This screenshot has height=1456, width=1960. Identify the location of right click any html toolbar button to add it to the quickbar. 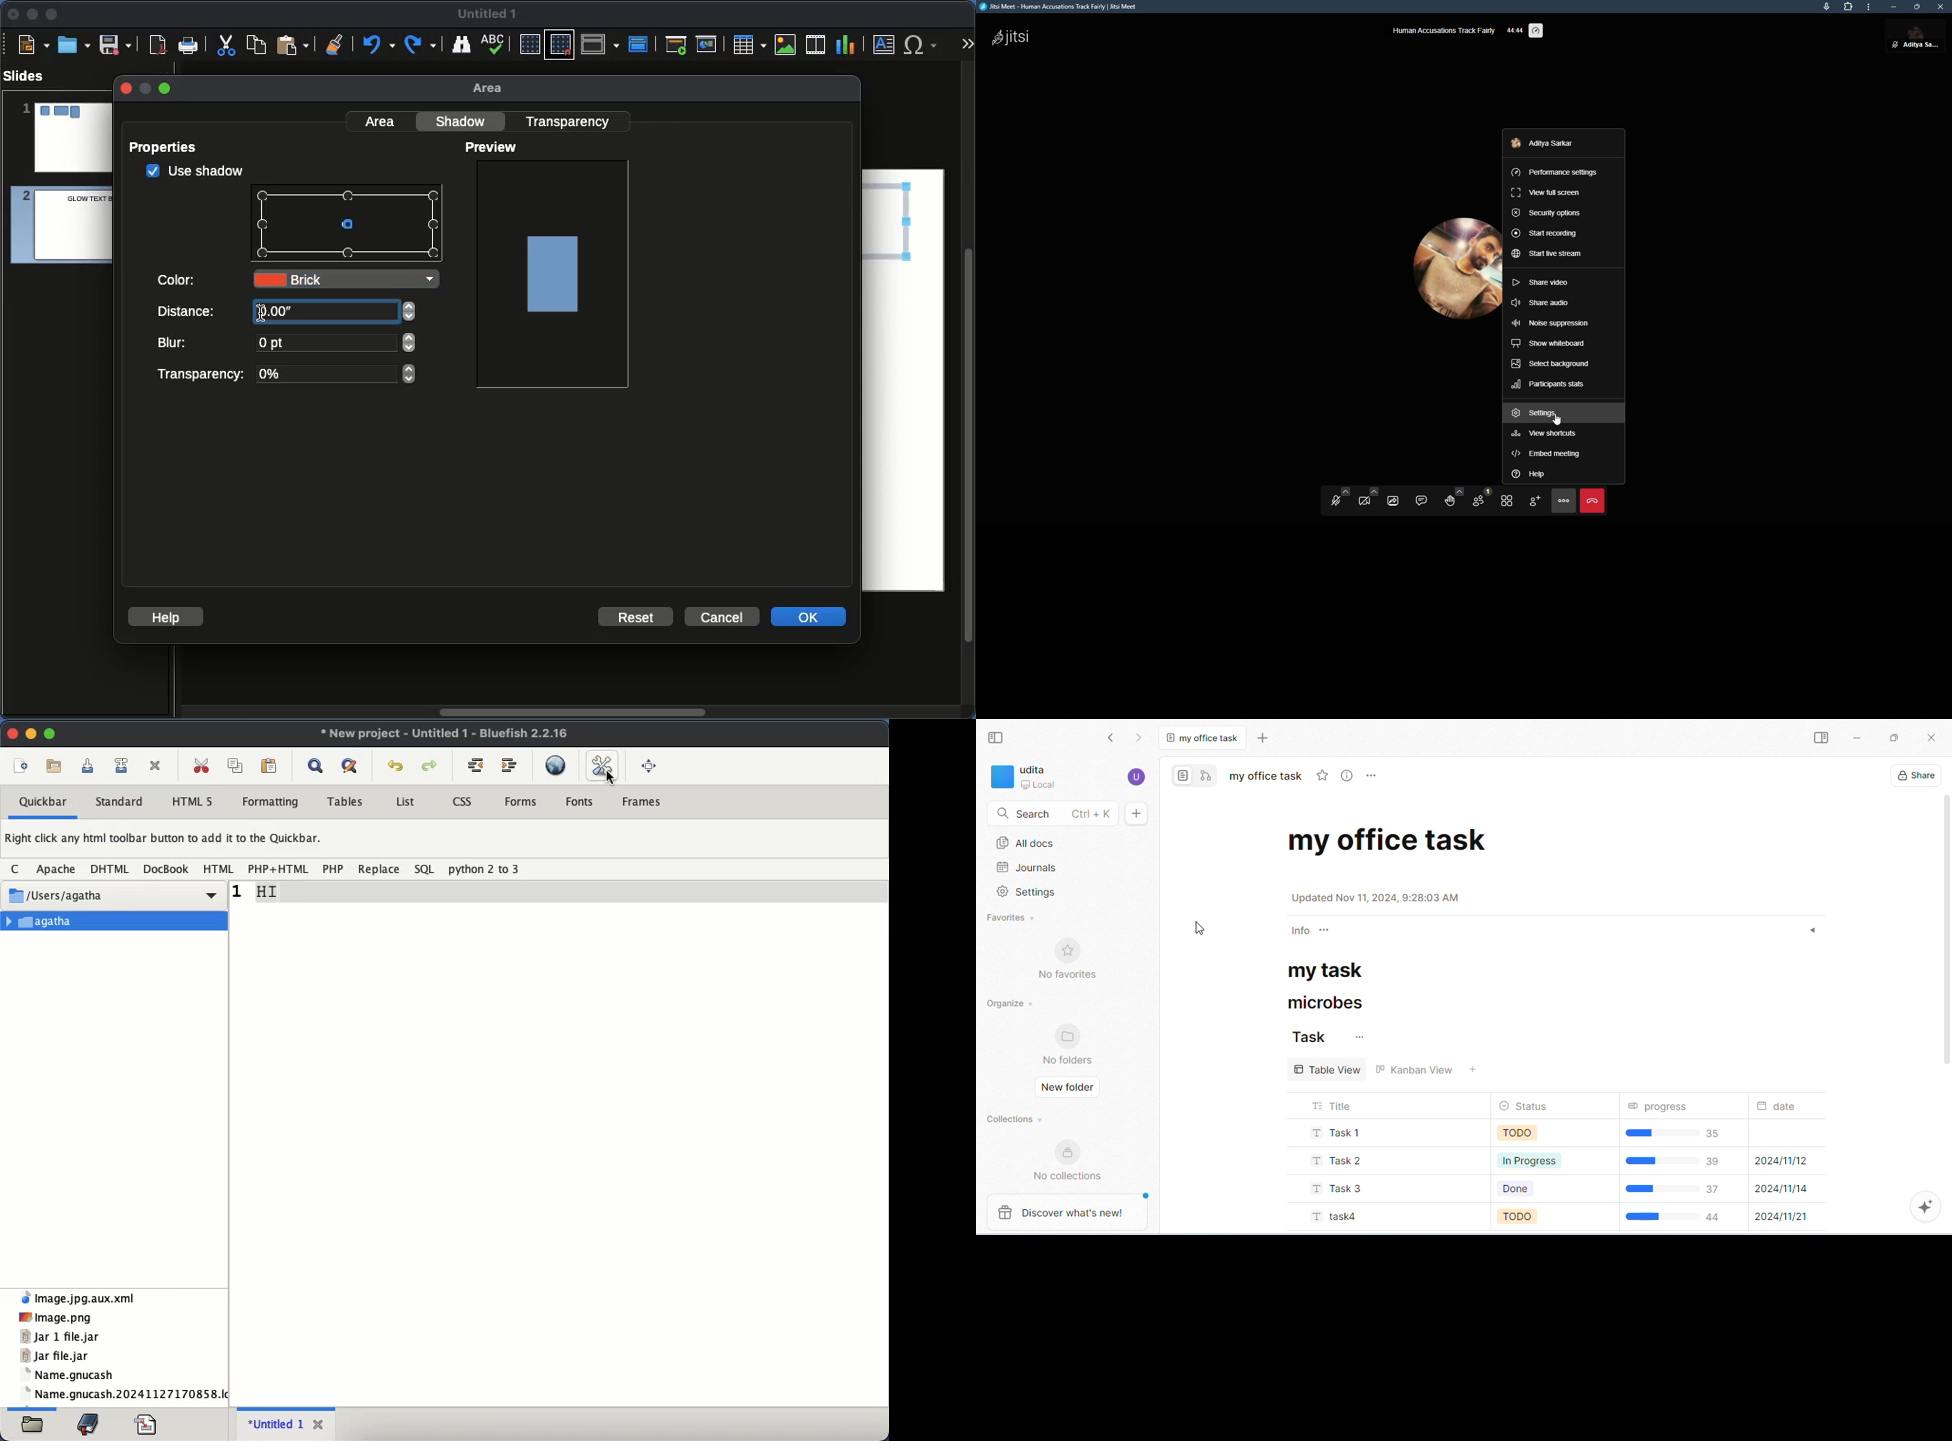
(166, 838).